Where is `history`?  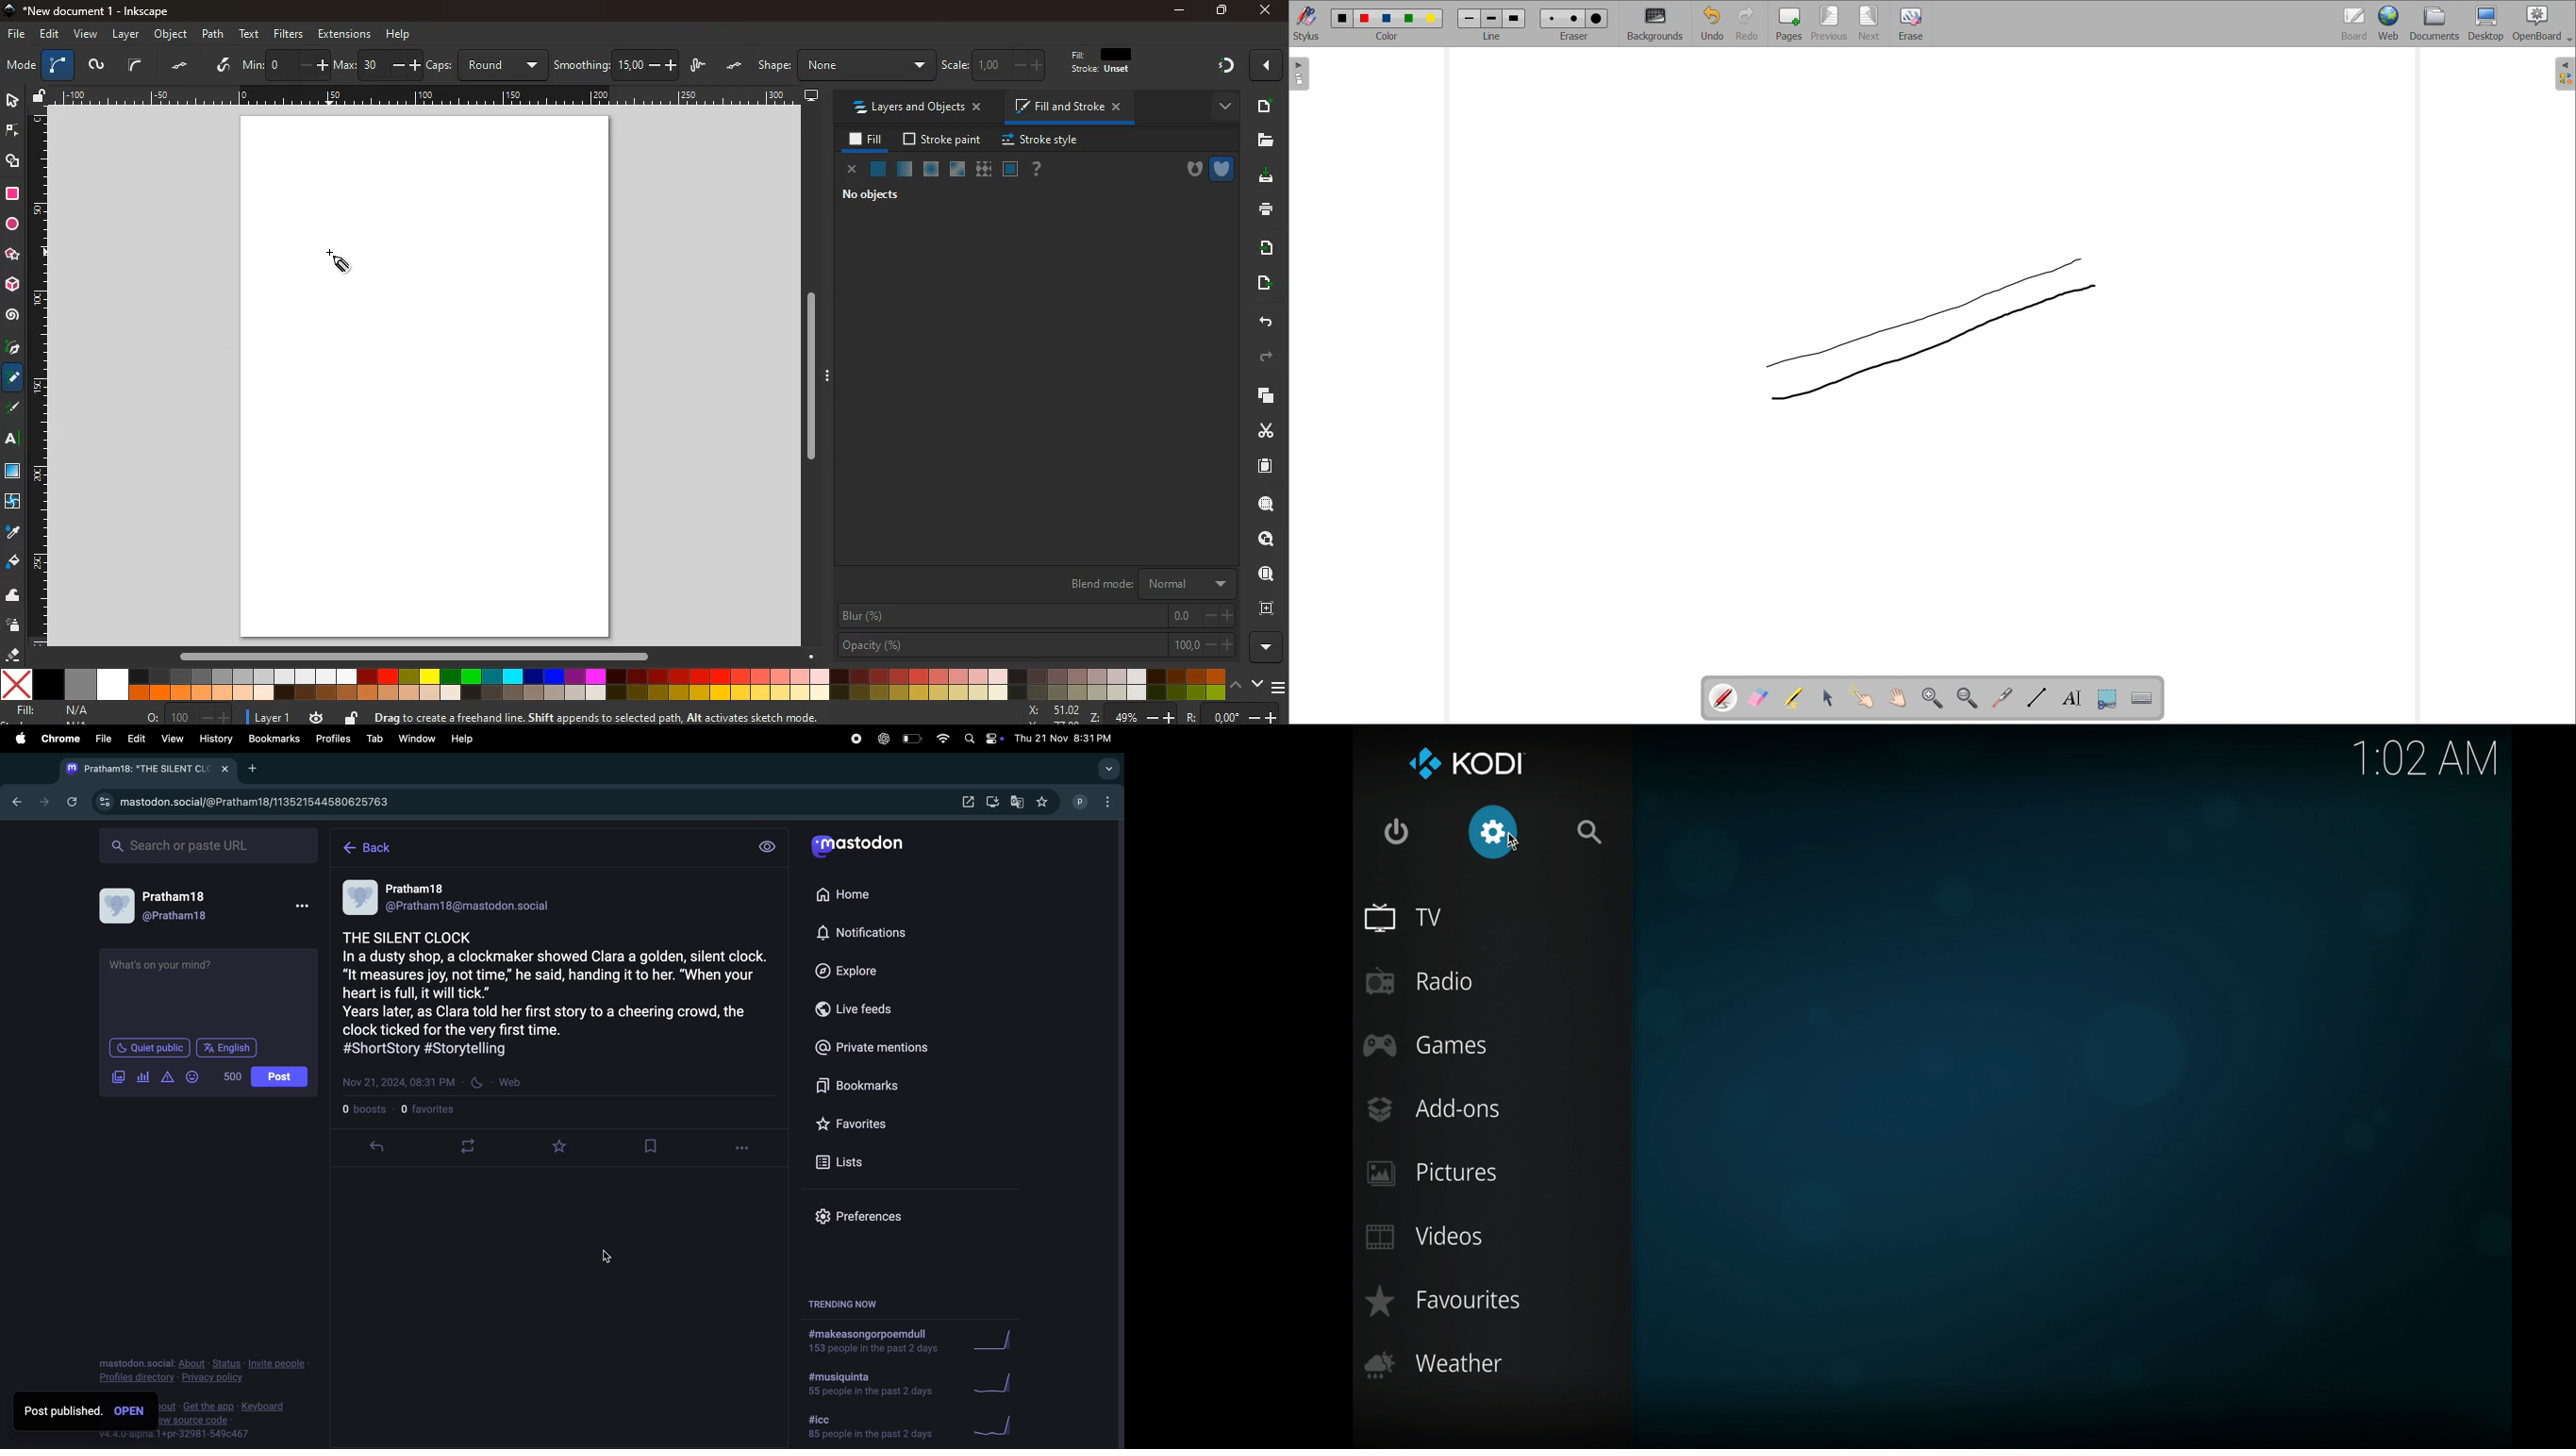 history is located at coordinates (214, 738).